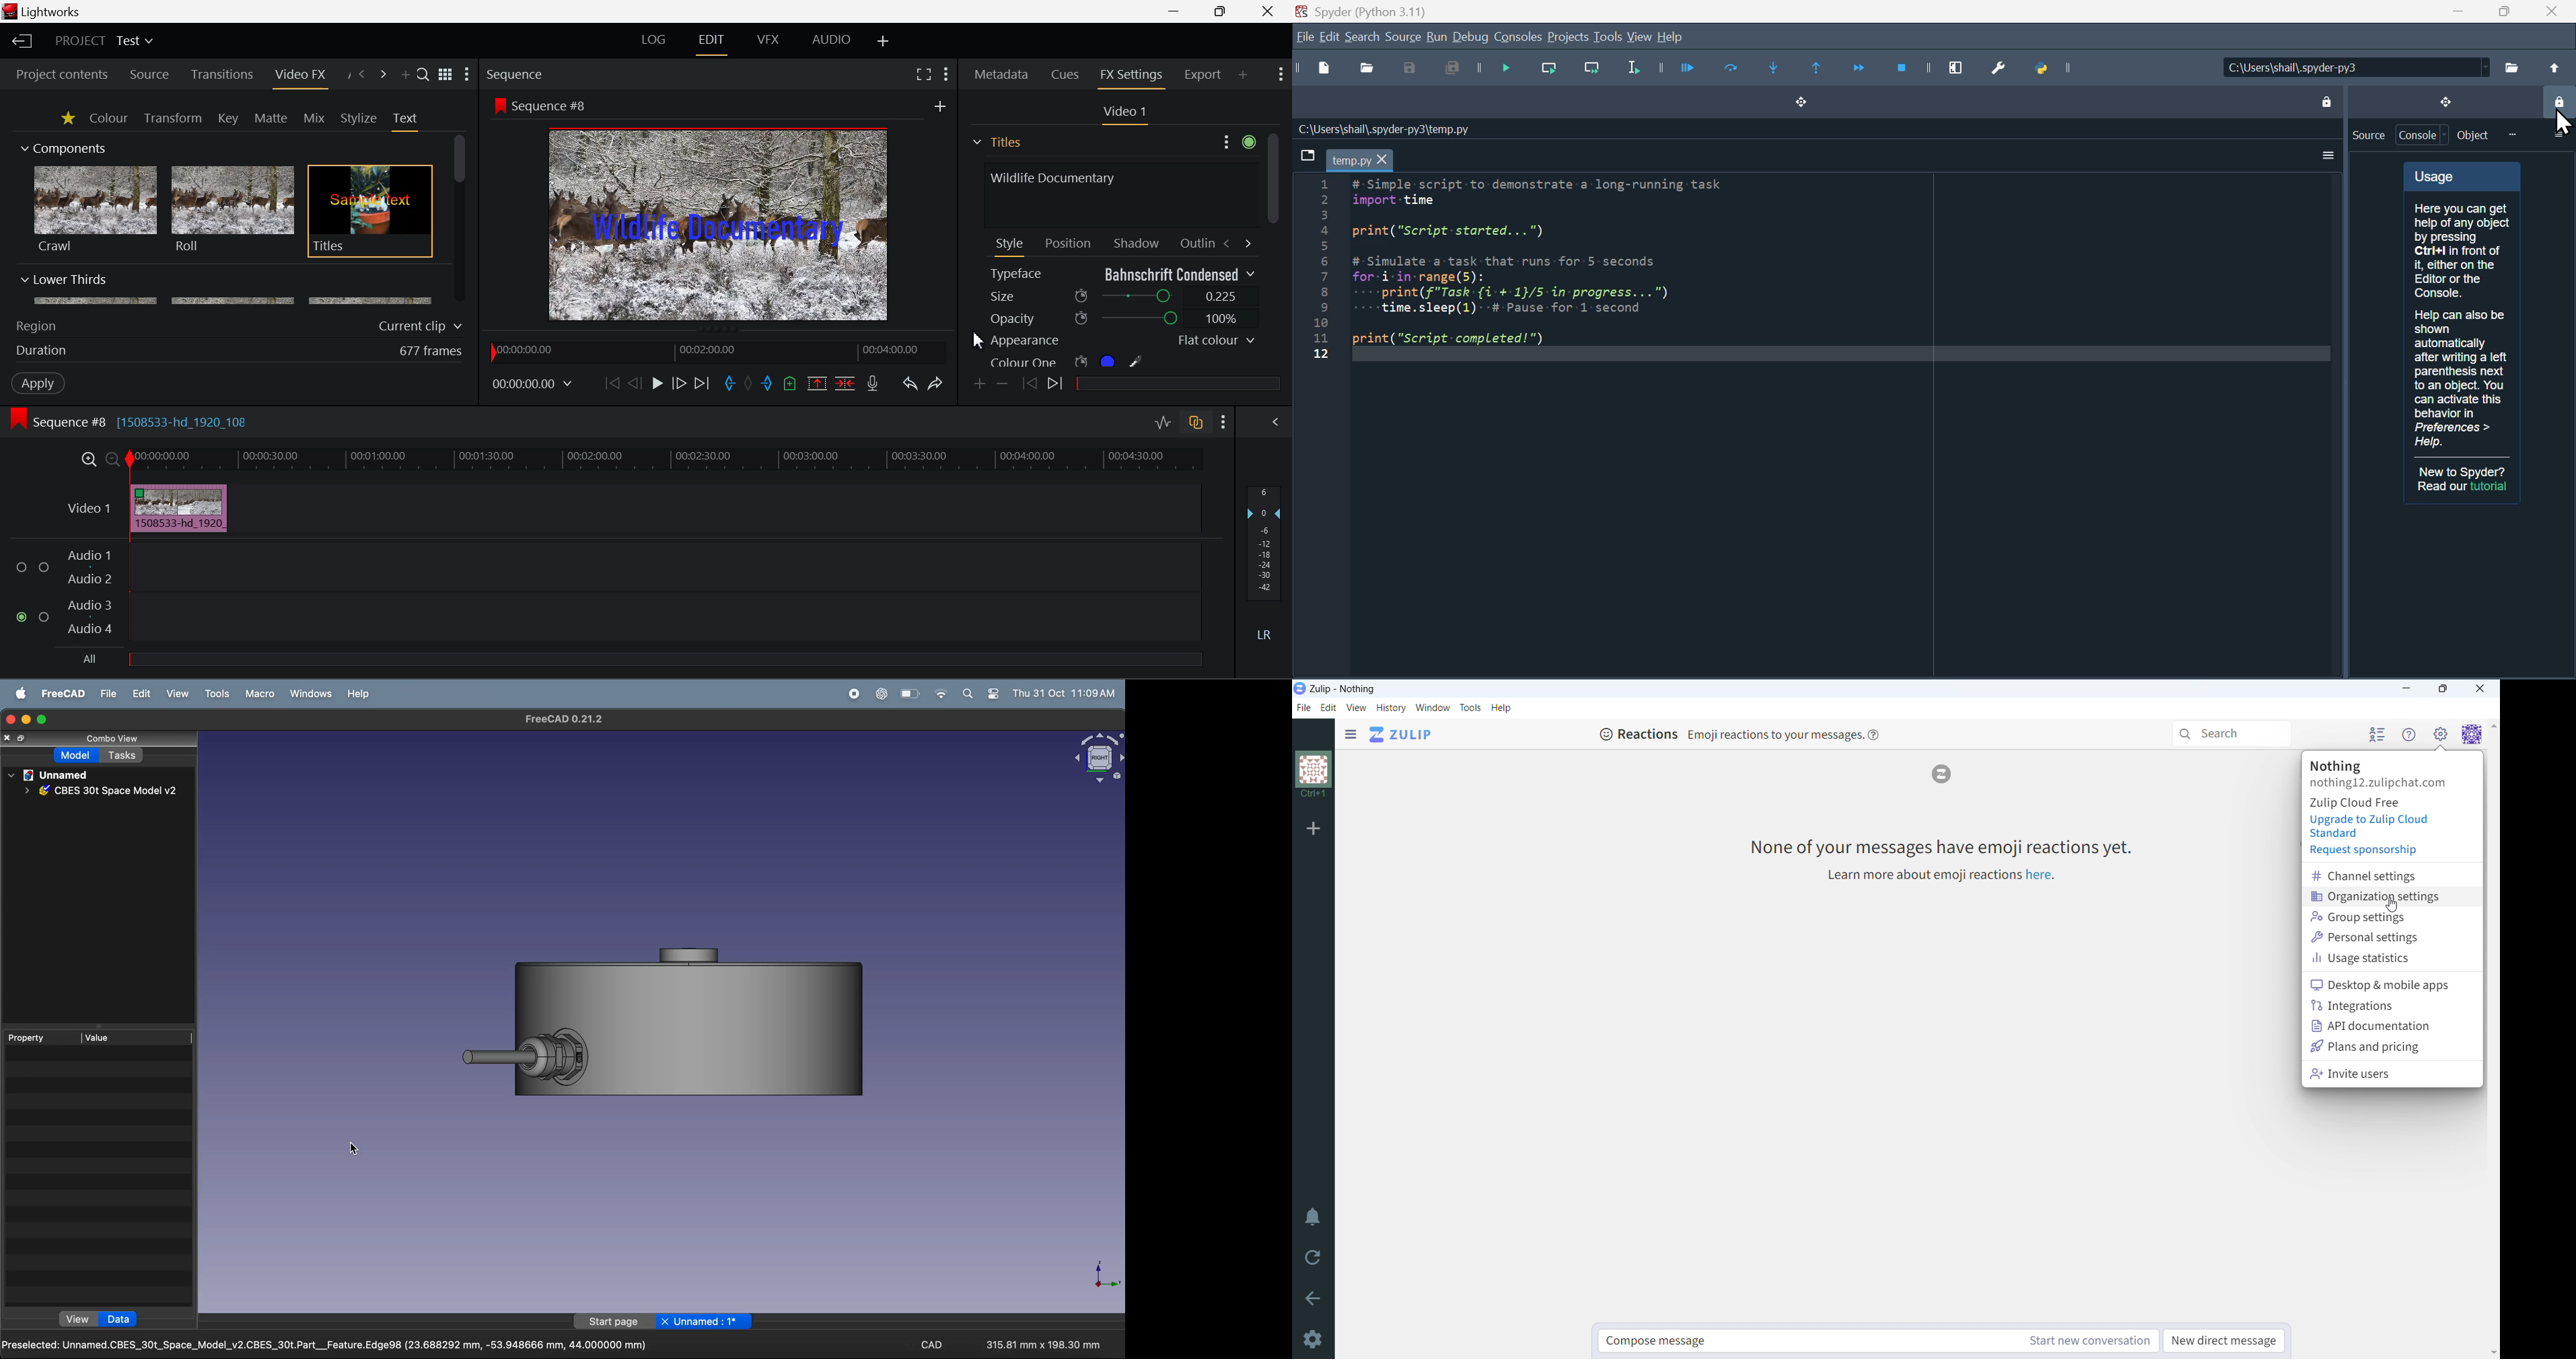 The width and height of the screenshot is (2576, 1372). I want to click on checked checkbox, so click(24, 618).